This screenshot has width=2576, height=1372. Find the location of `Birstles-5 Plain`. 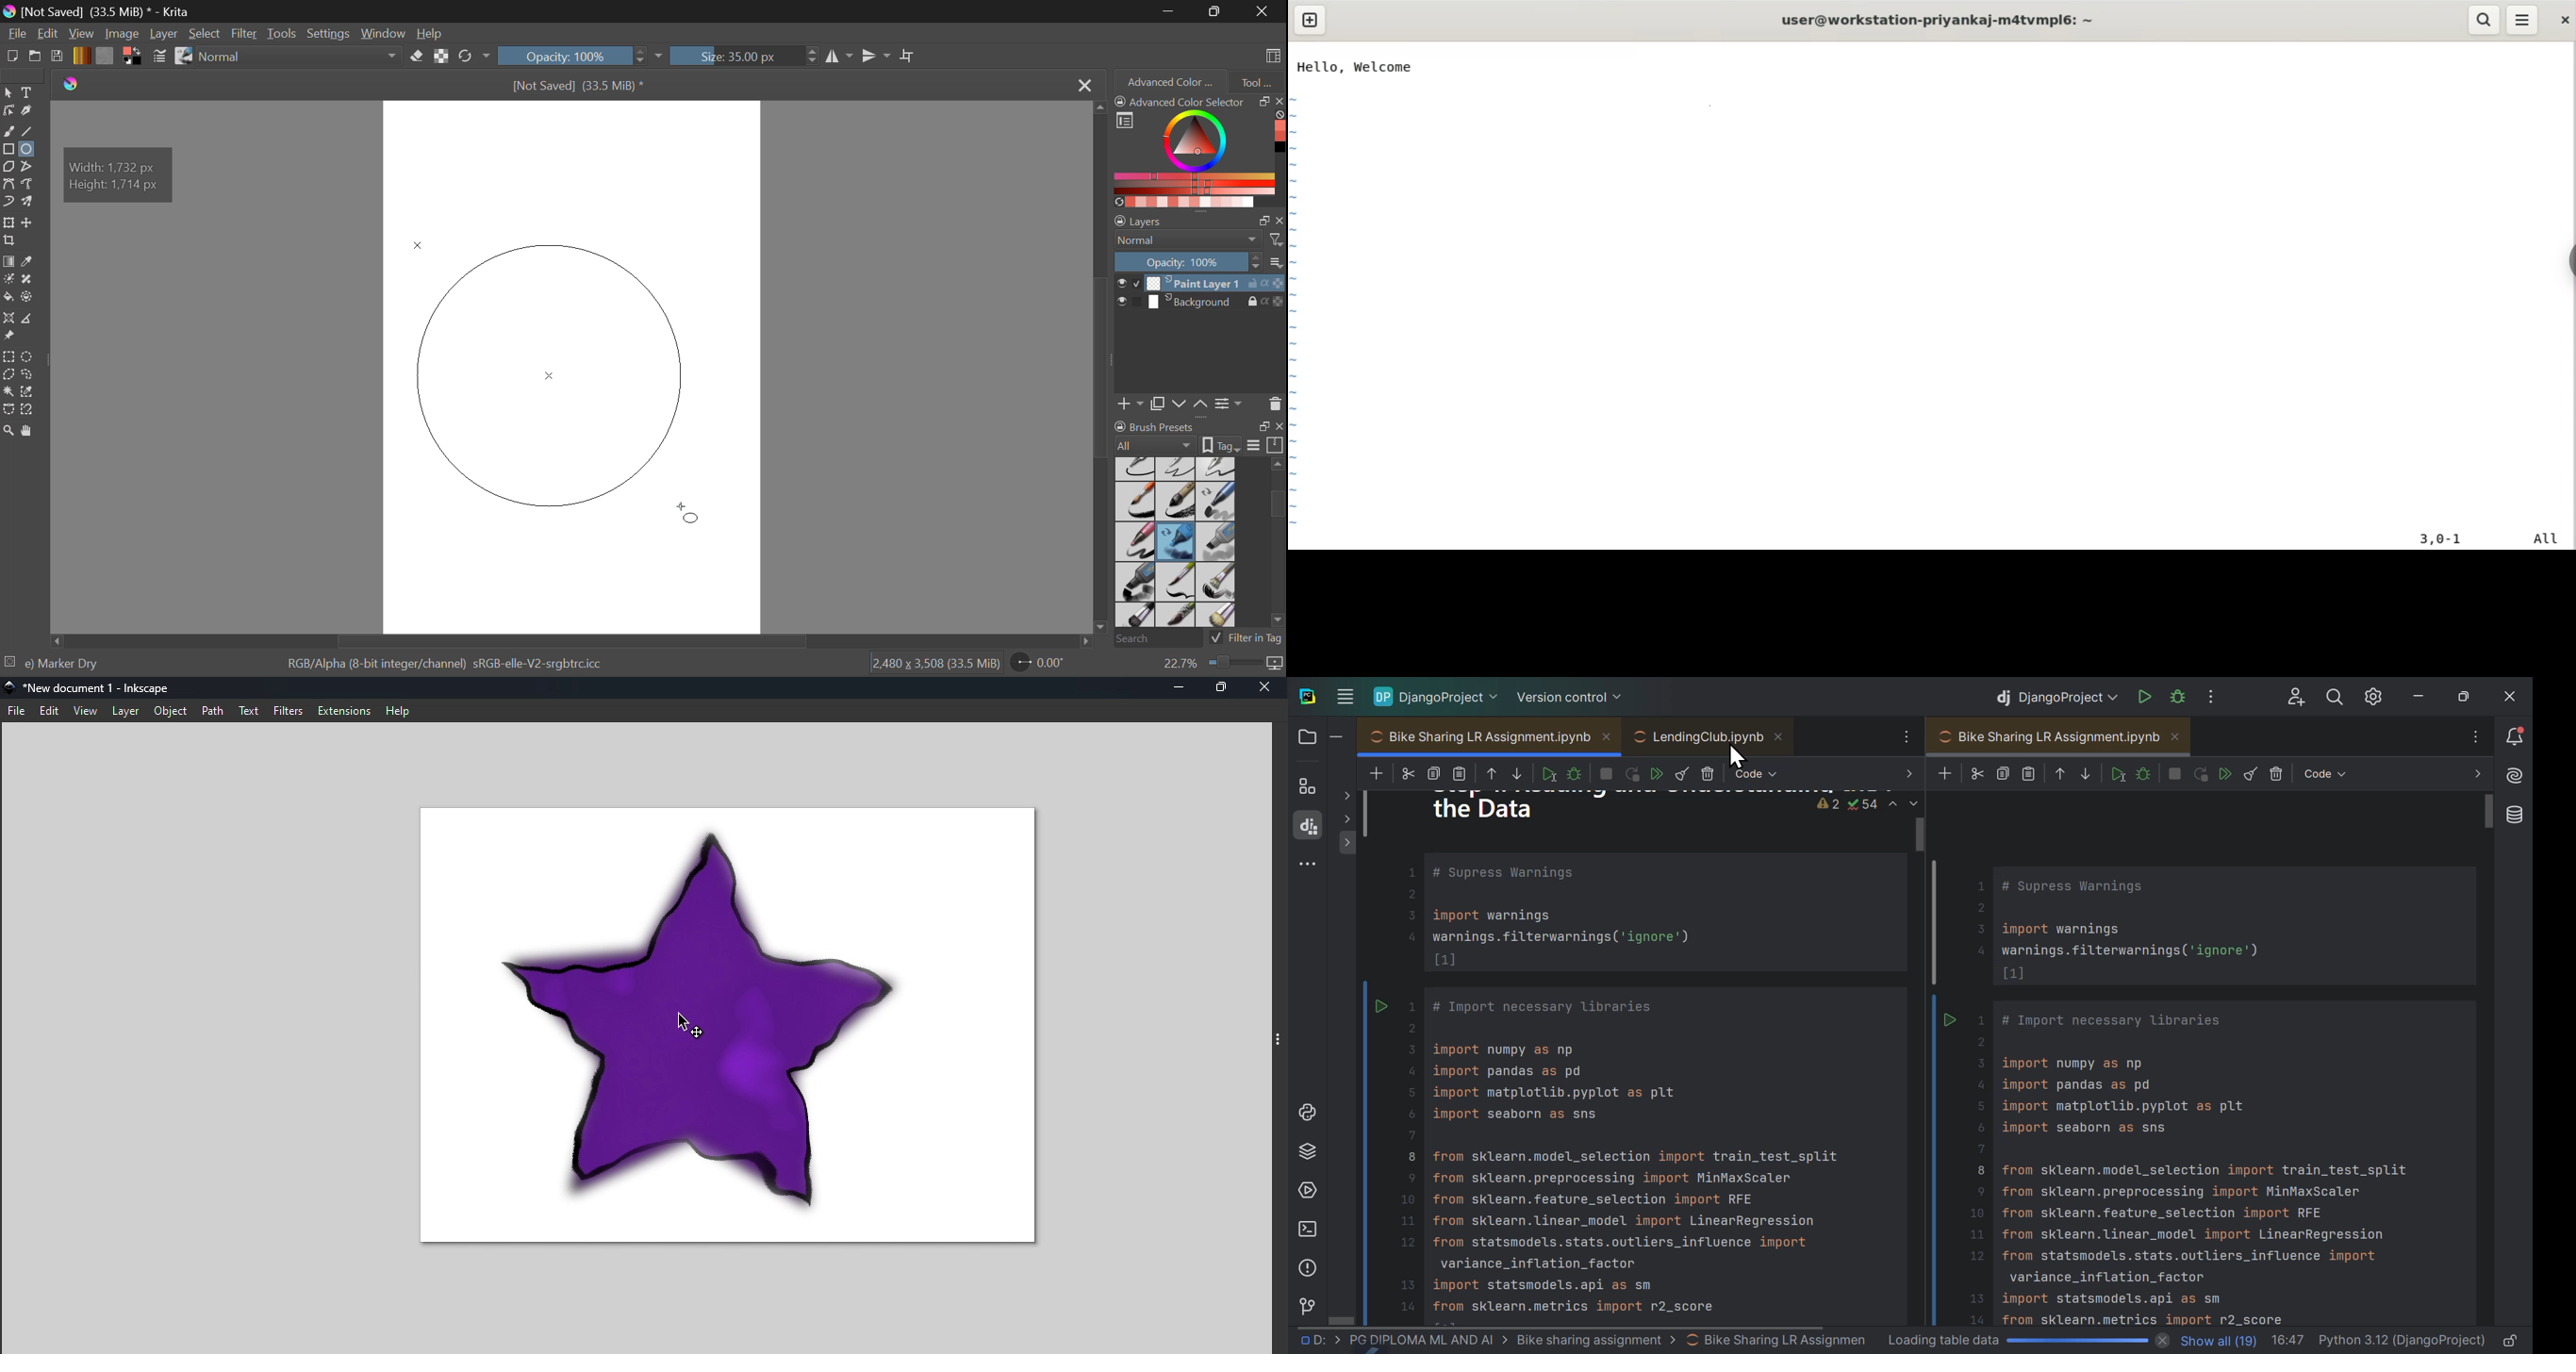

Birstles-5 Plain is located at coordinates (1220, 616).